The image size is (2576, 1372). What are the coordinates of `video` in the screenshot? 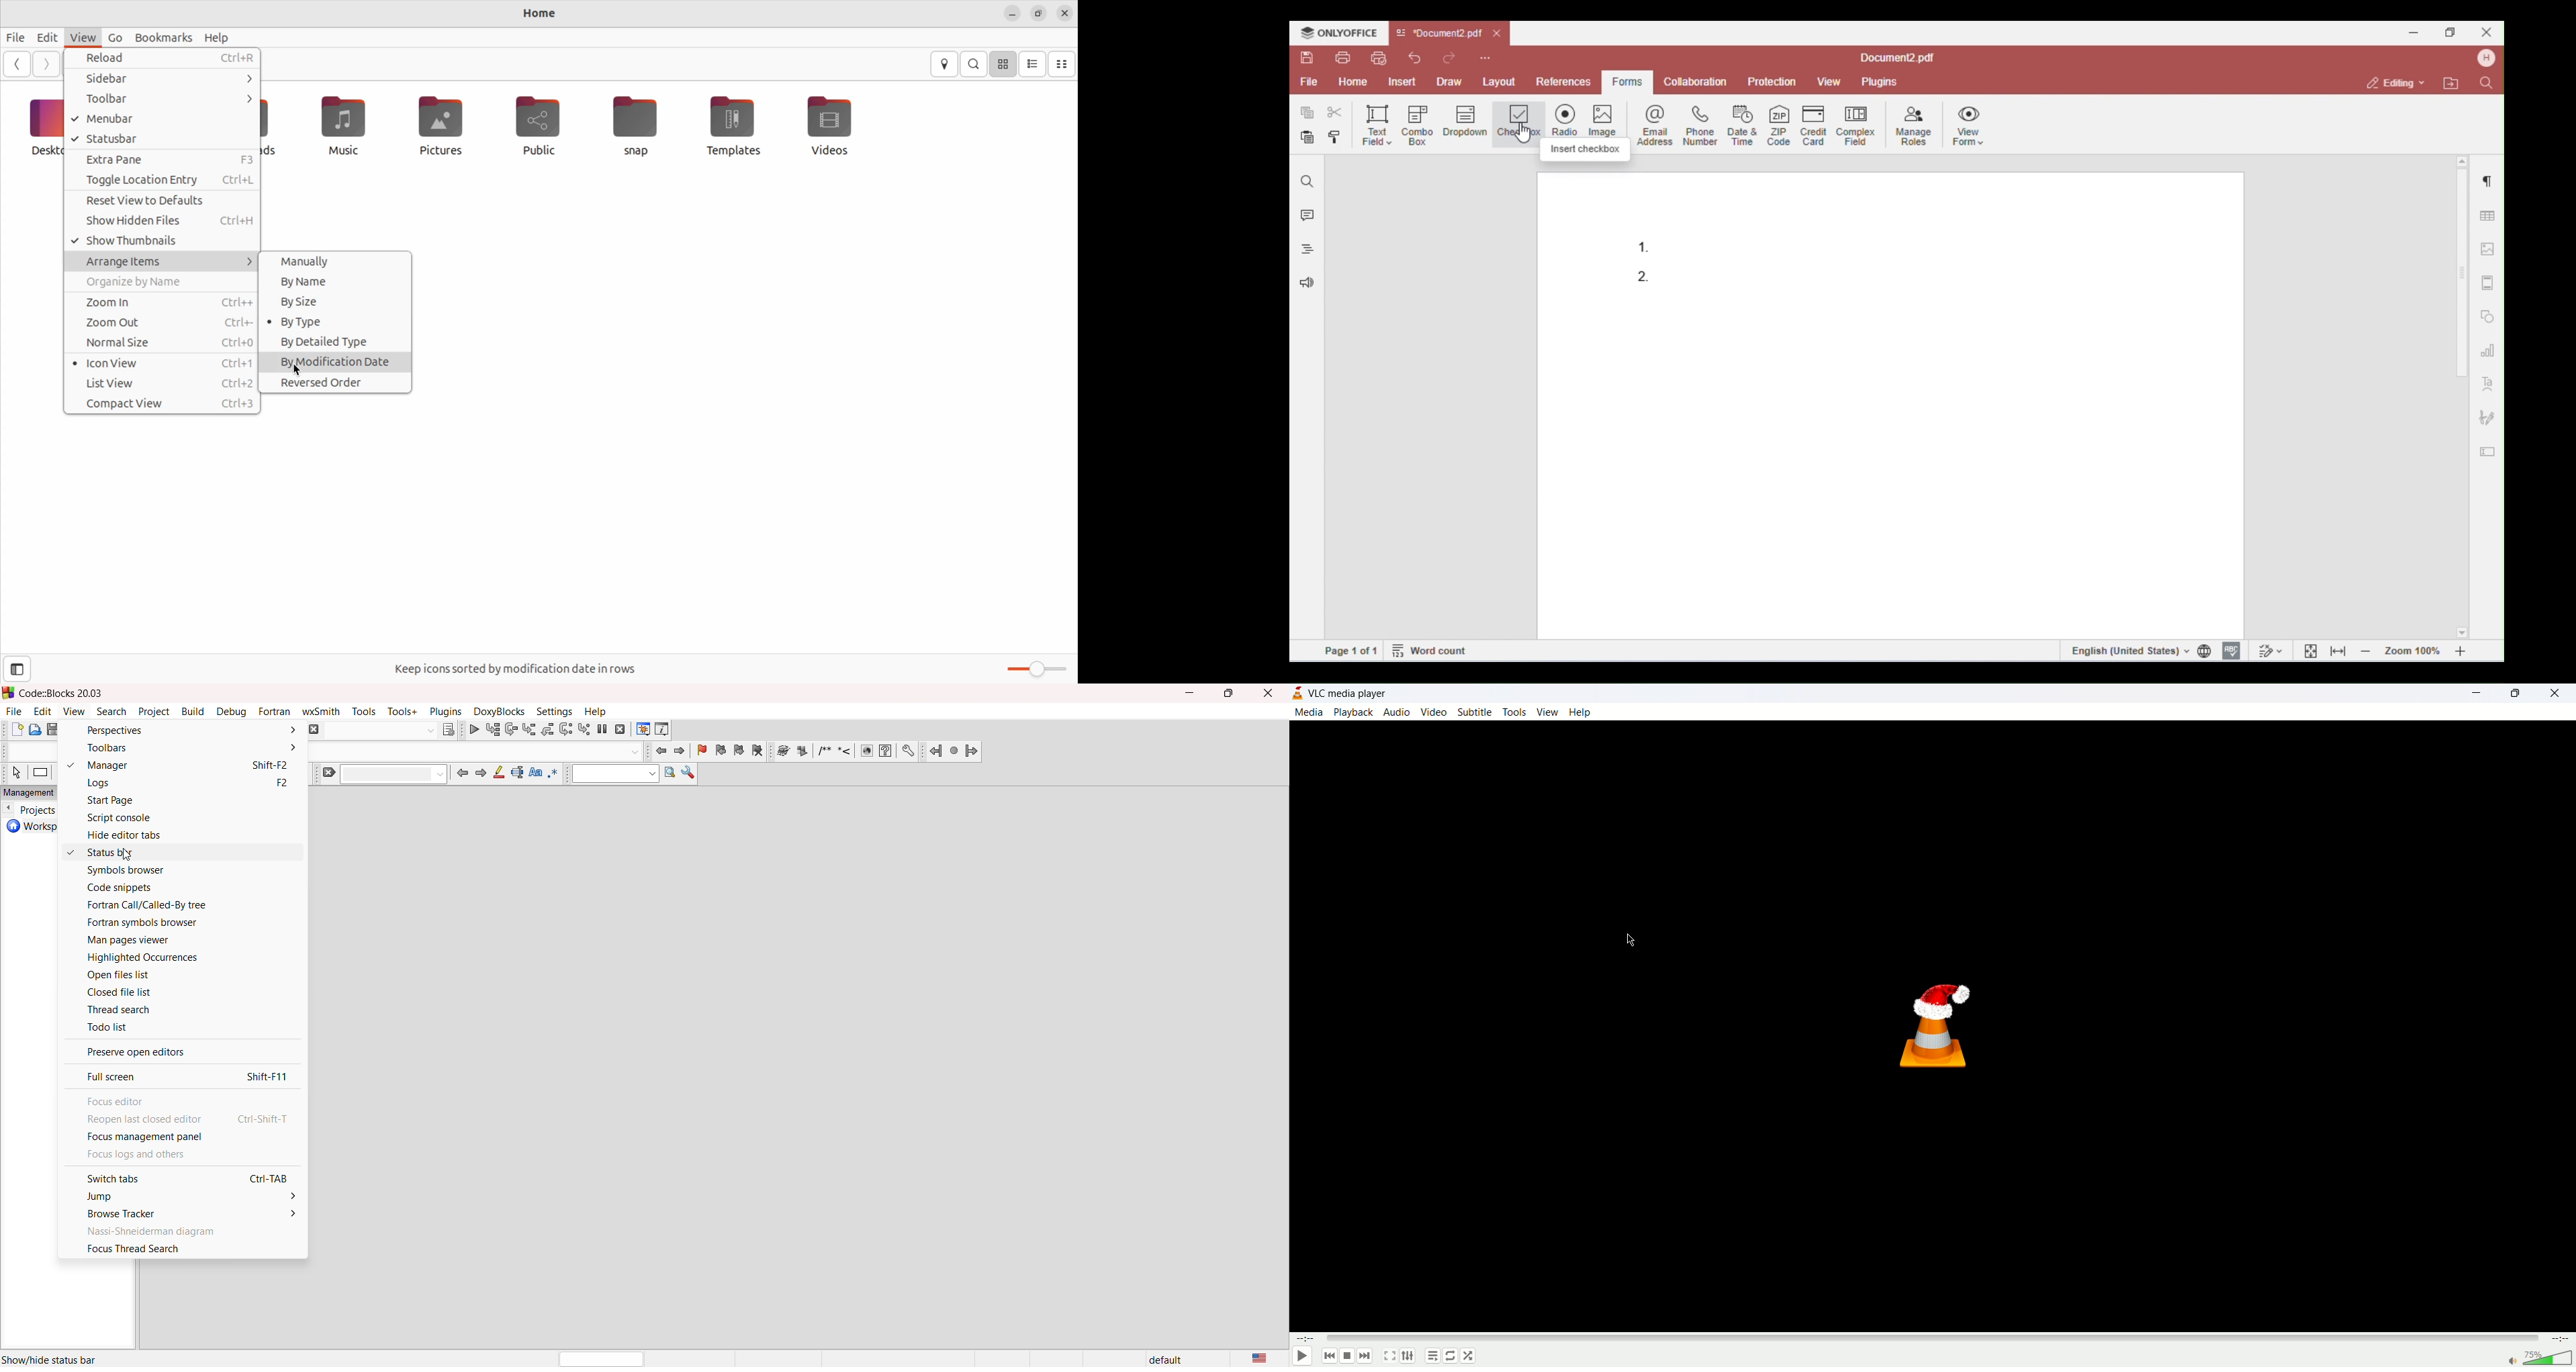 It's located at (1433, 712).